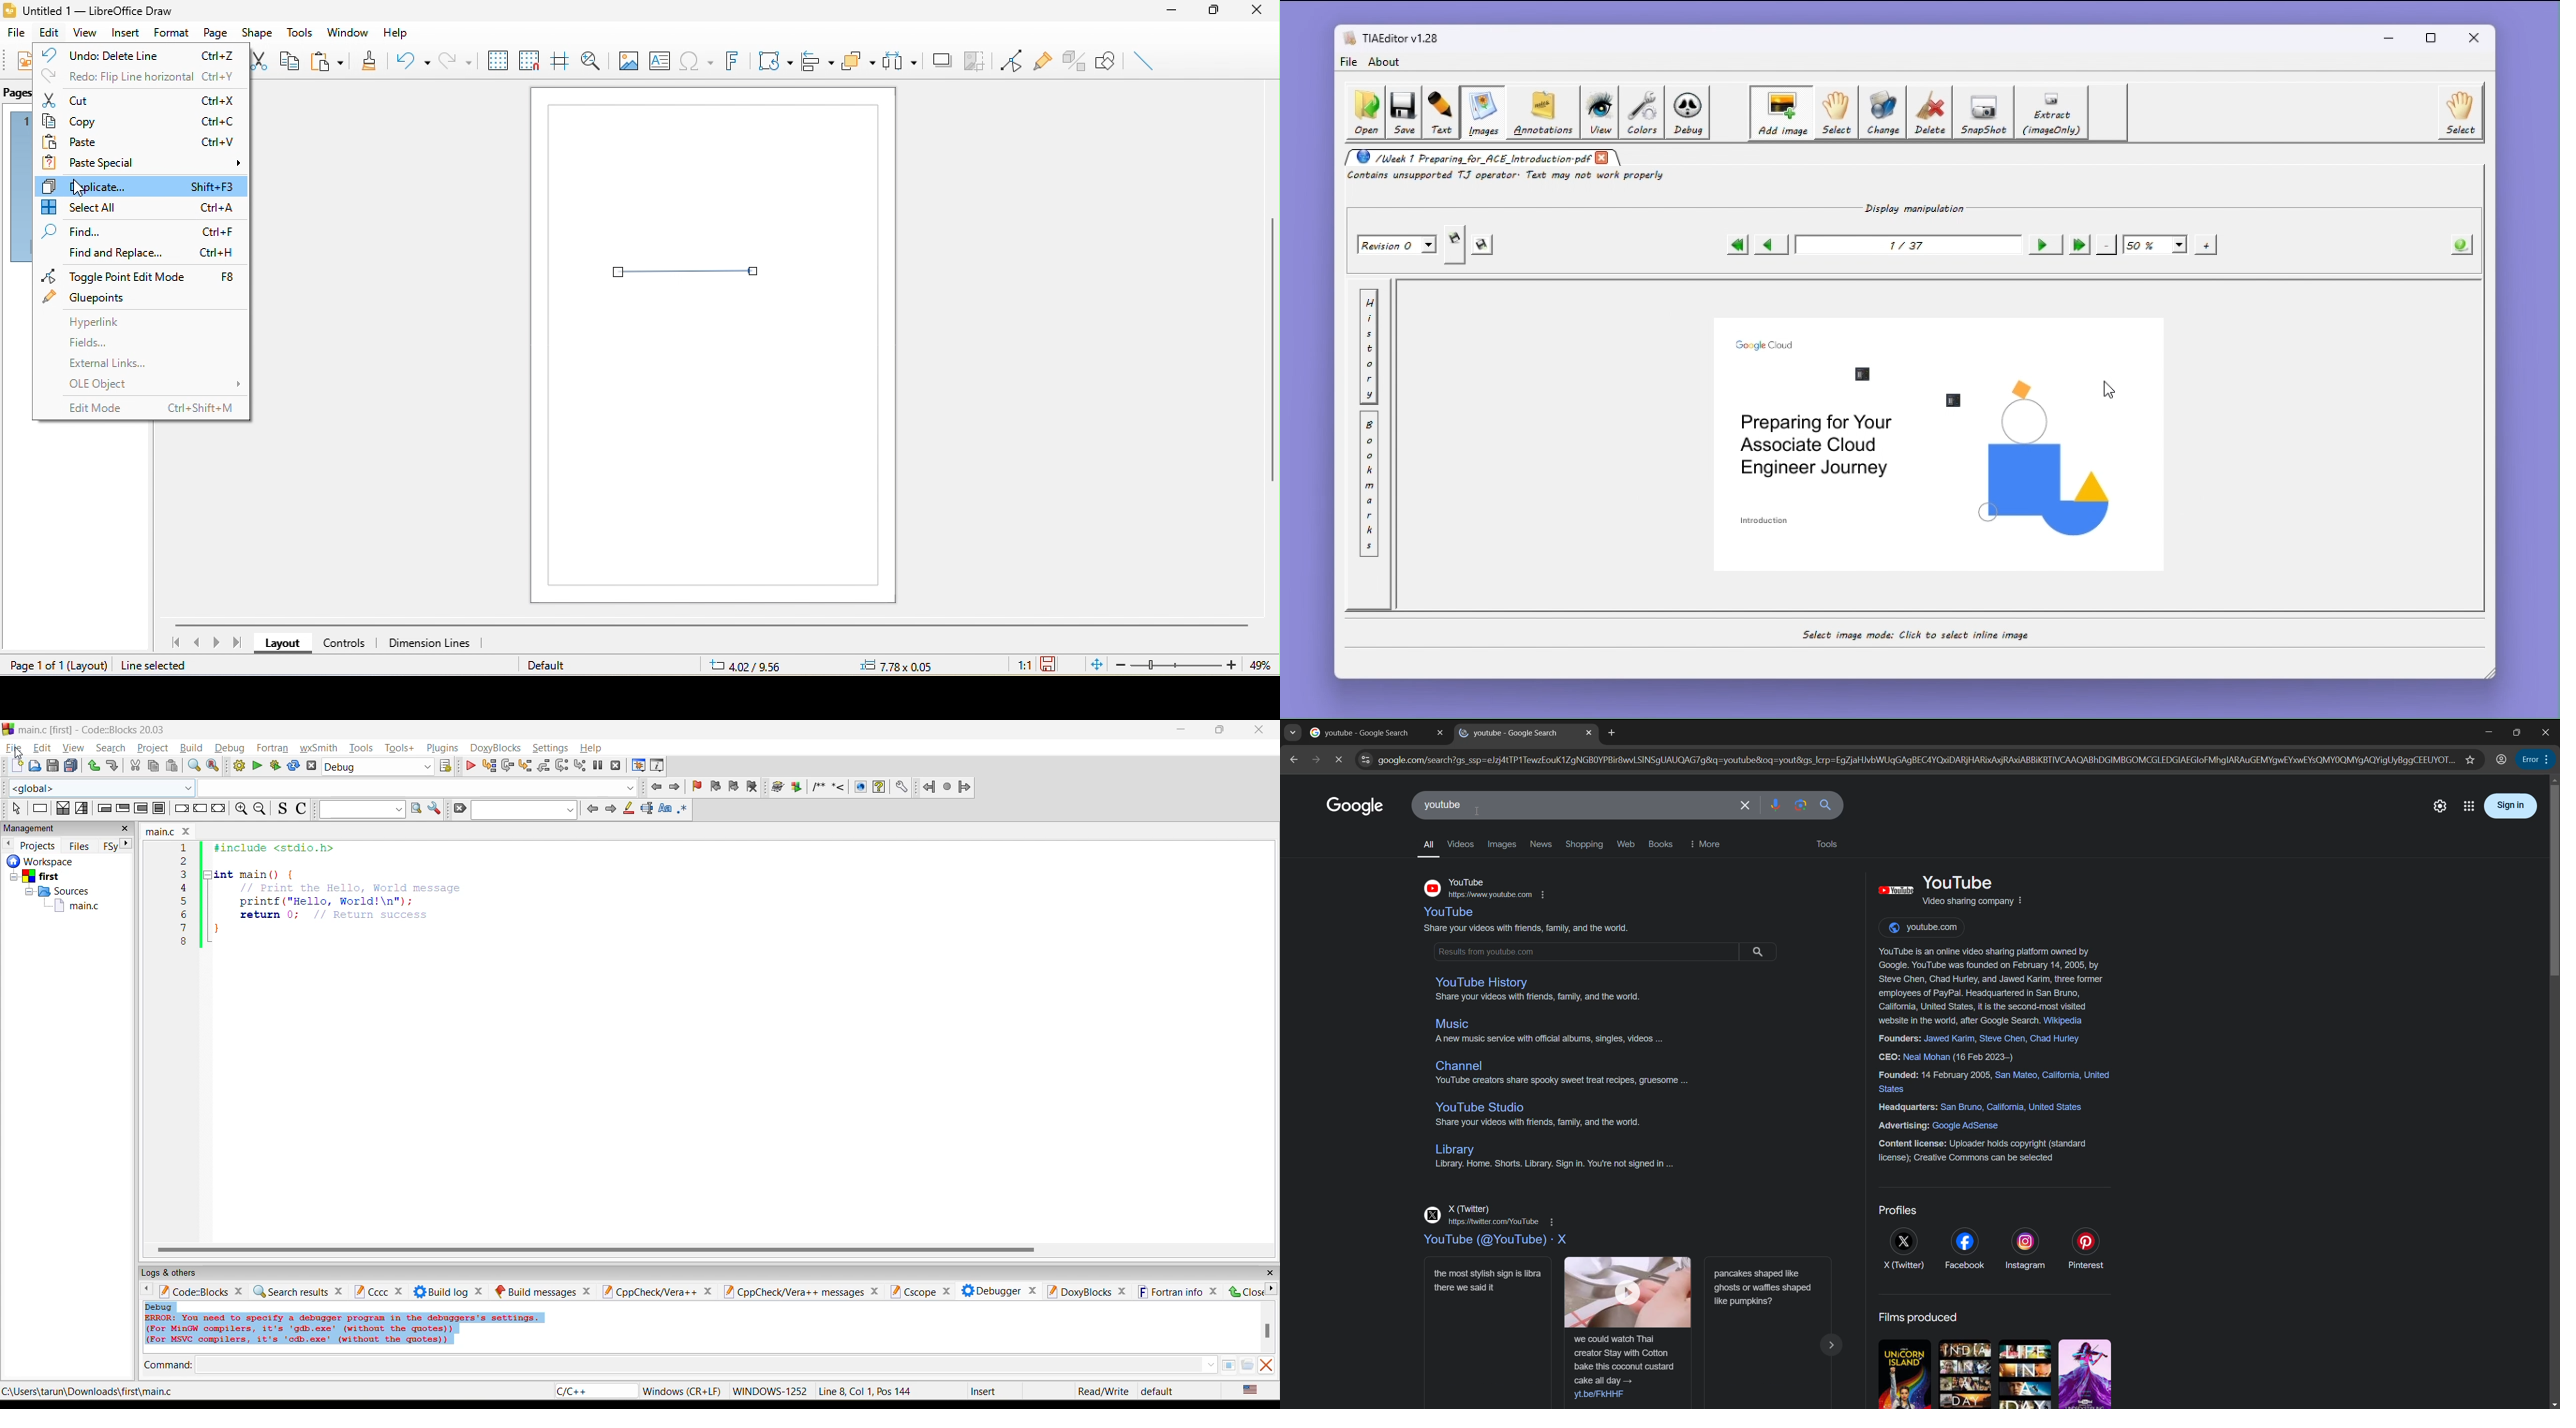 The height and width of the screenshot is (1428, 2576). I want to click on continue instruction, so click(199, 809).